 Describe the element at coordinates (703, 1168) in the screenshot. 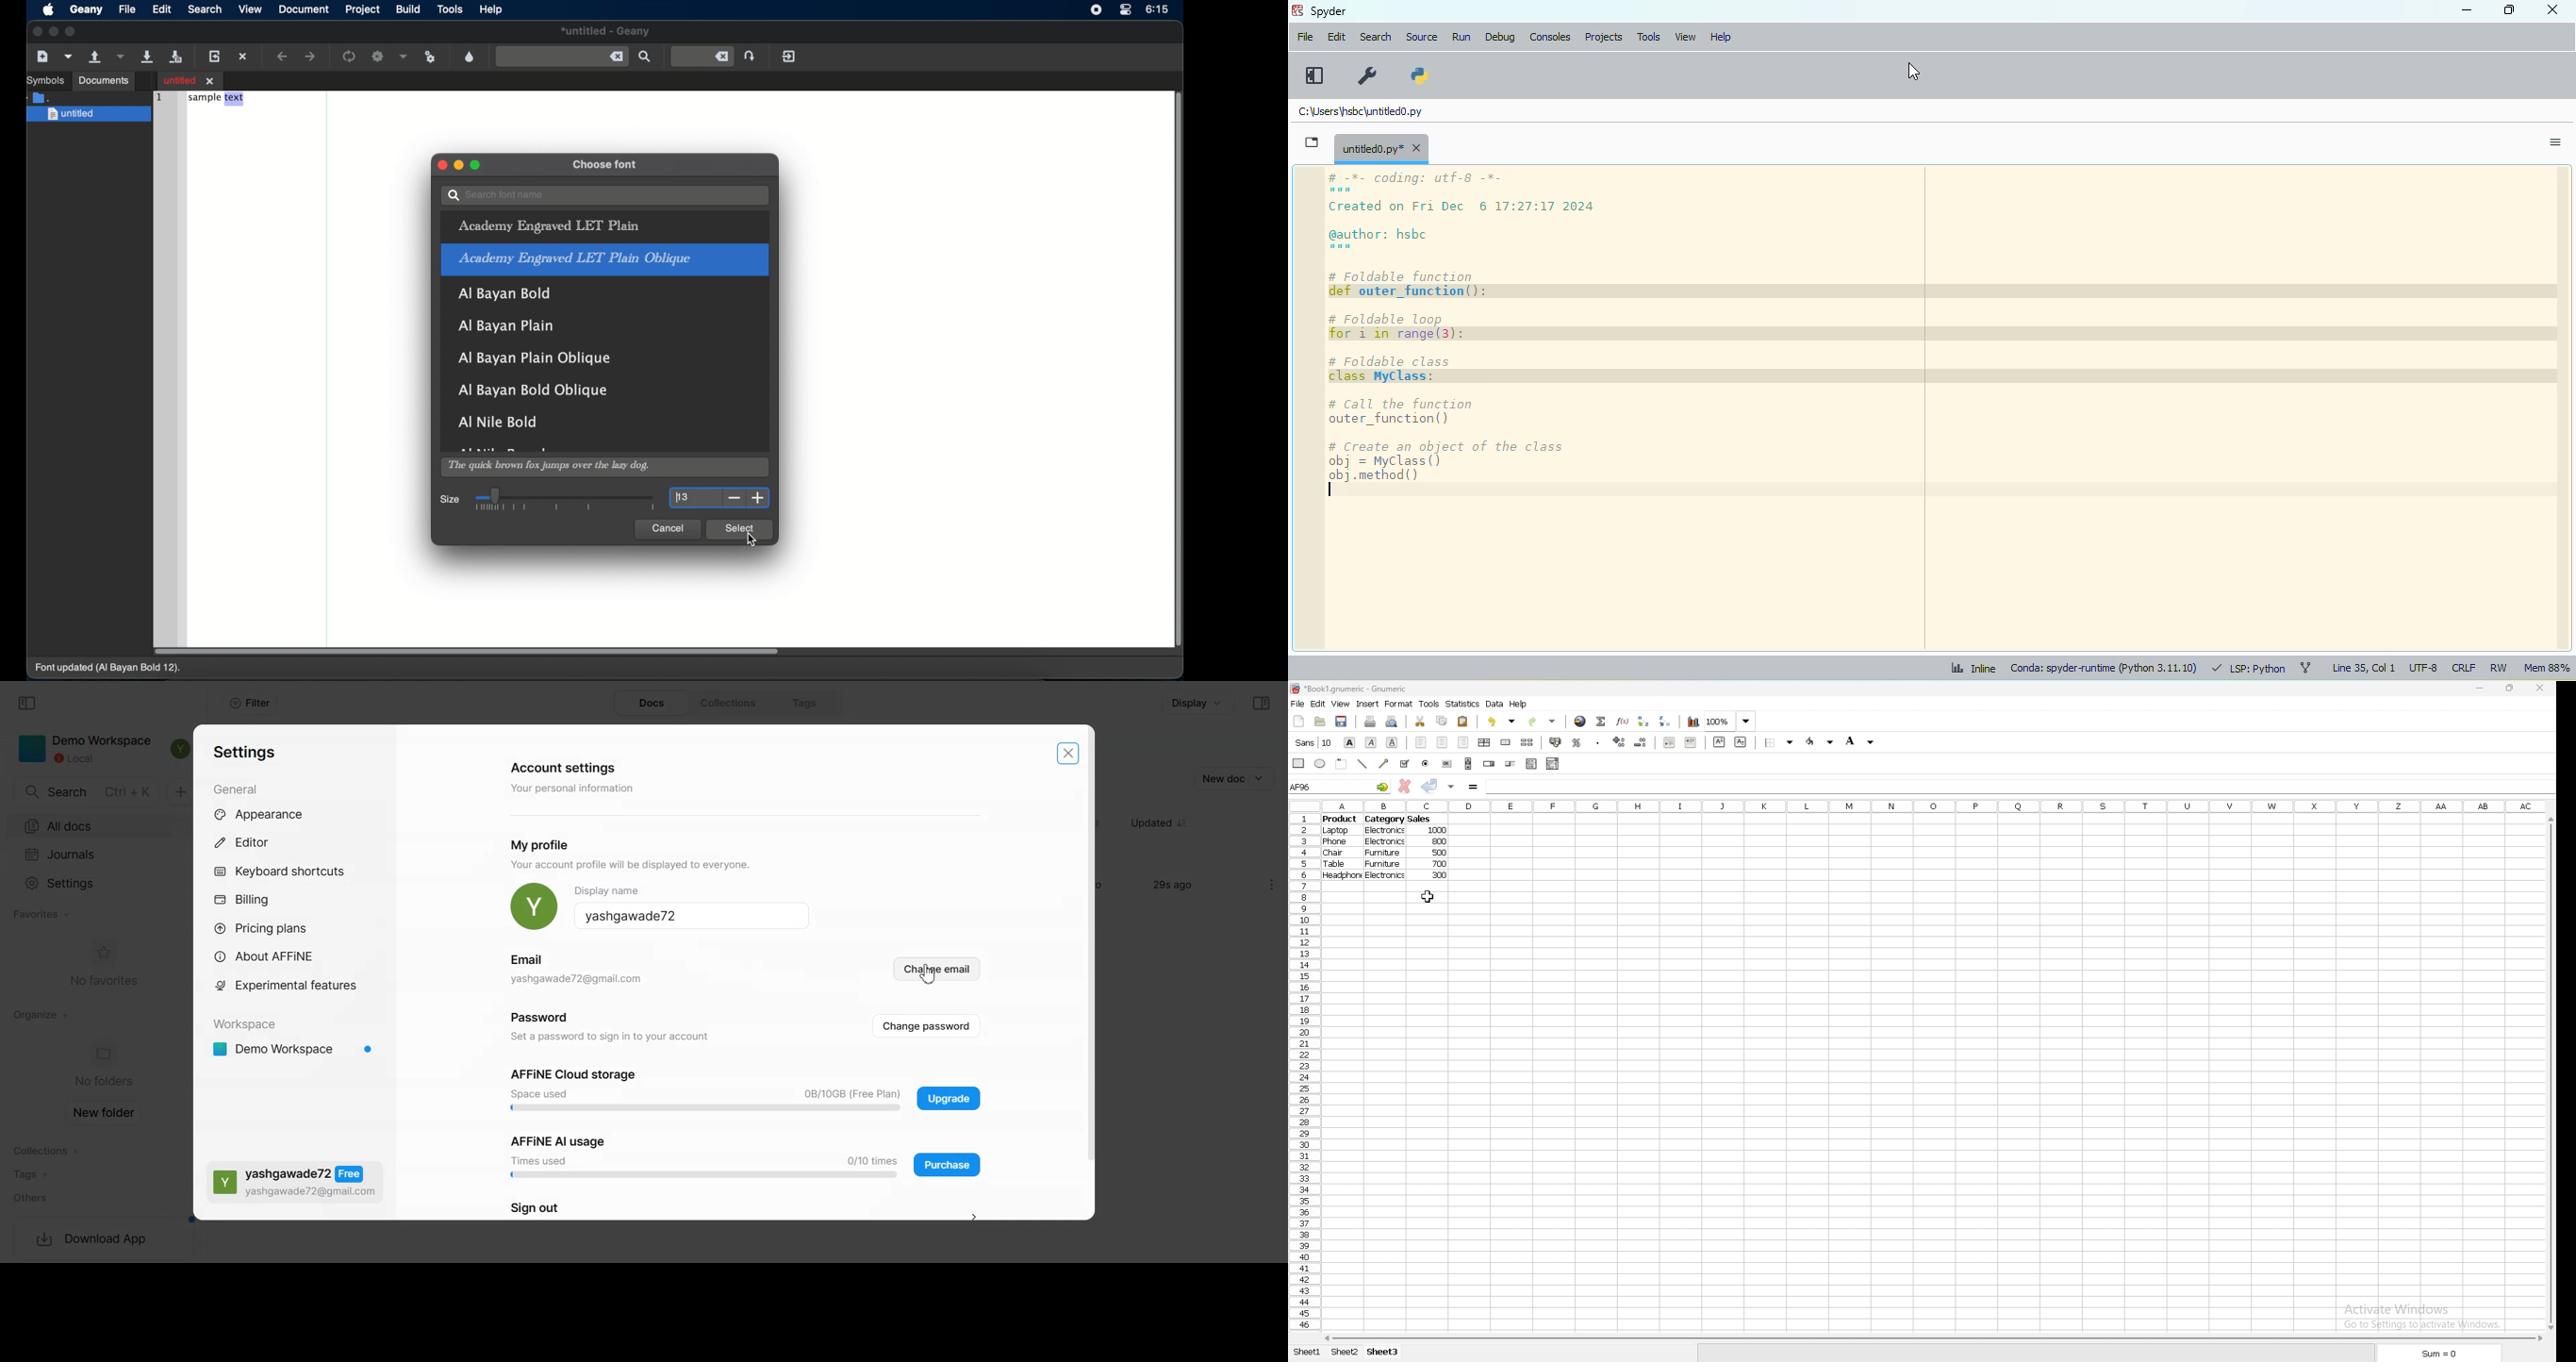

I see `Usage display bar` at that location.